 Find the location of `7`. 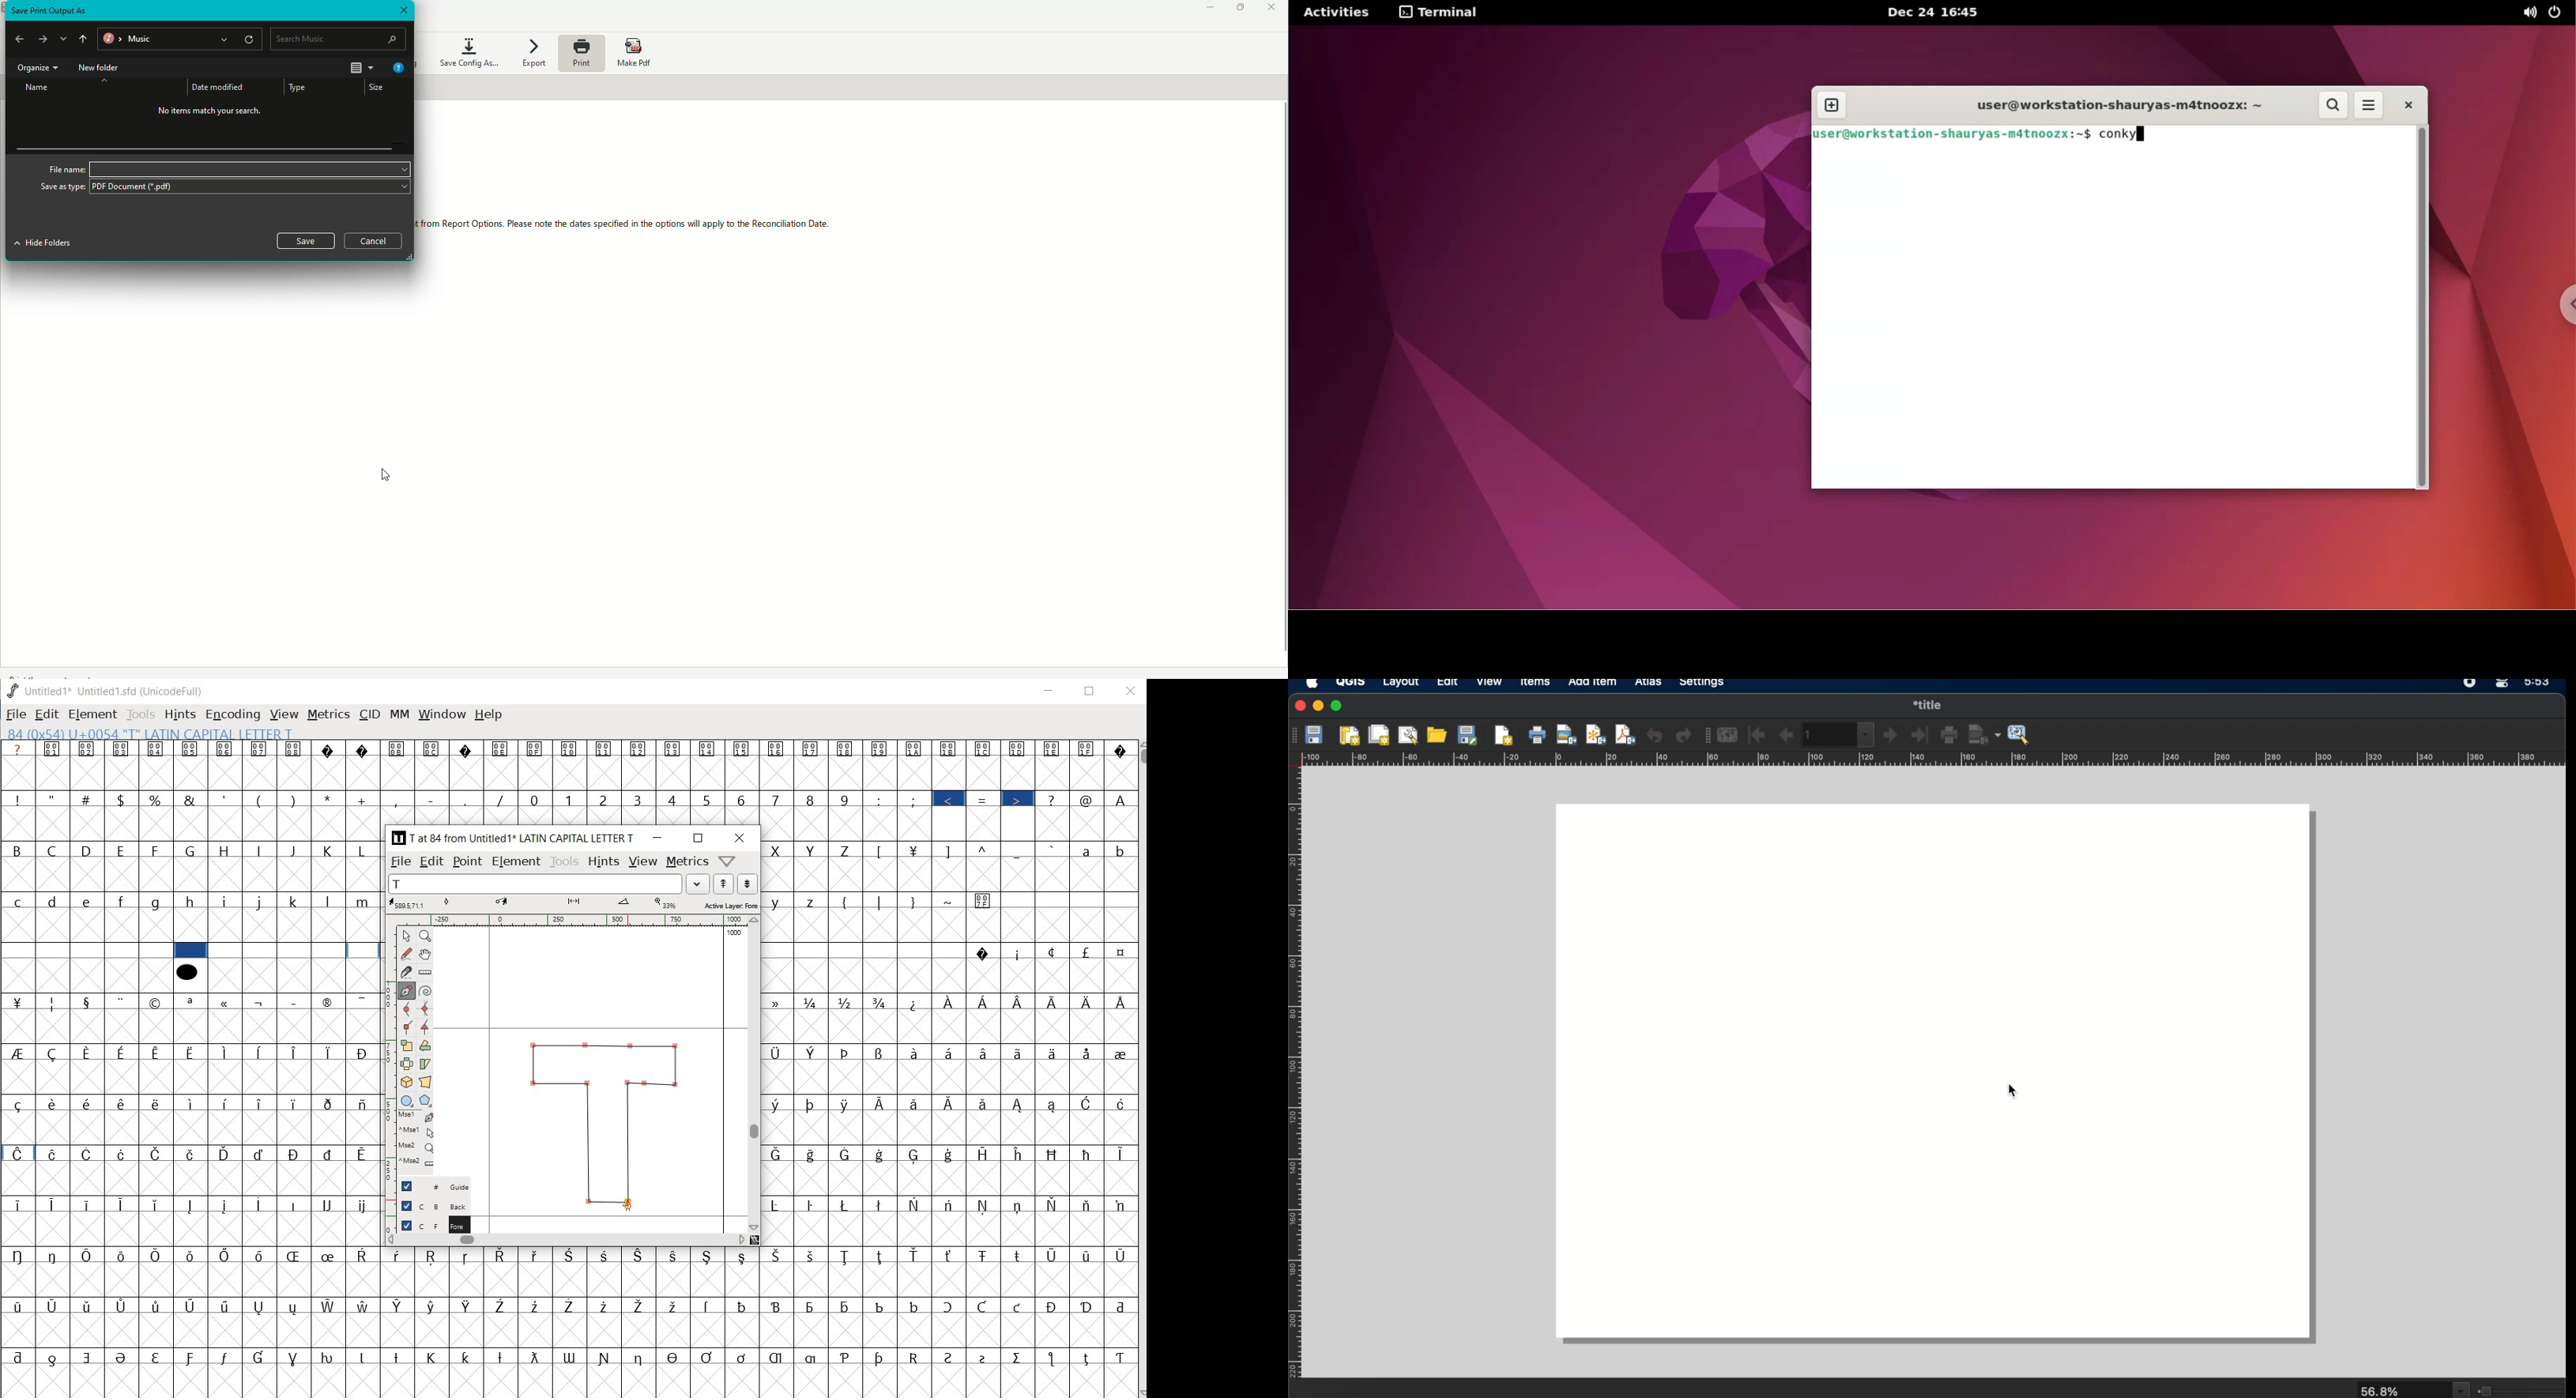

7 is located at coordinates (775, 799).